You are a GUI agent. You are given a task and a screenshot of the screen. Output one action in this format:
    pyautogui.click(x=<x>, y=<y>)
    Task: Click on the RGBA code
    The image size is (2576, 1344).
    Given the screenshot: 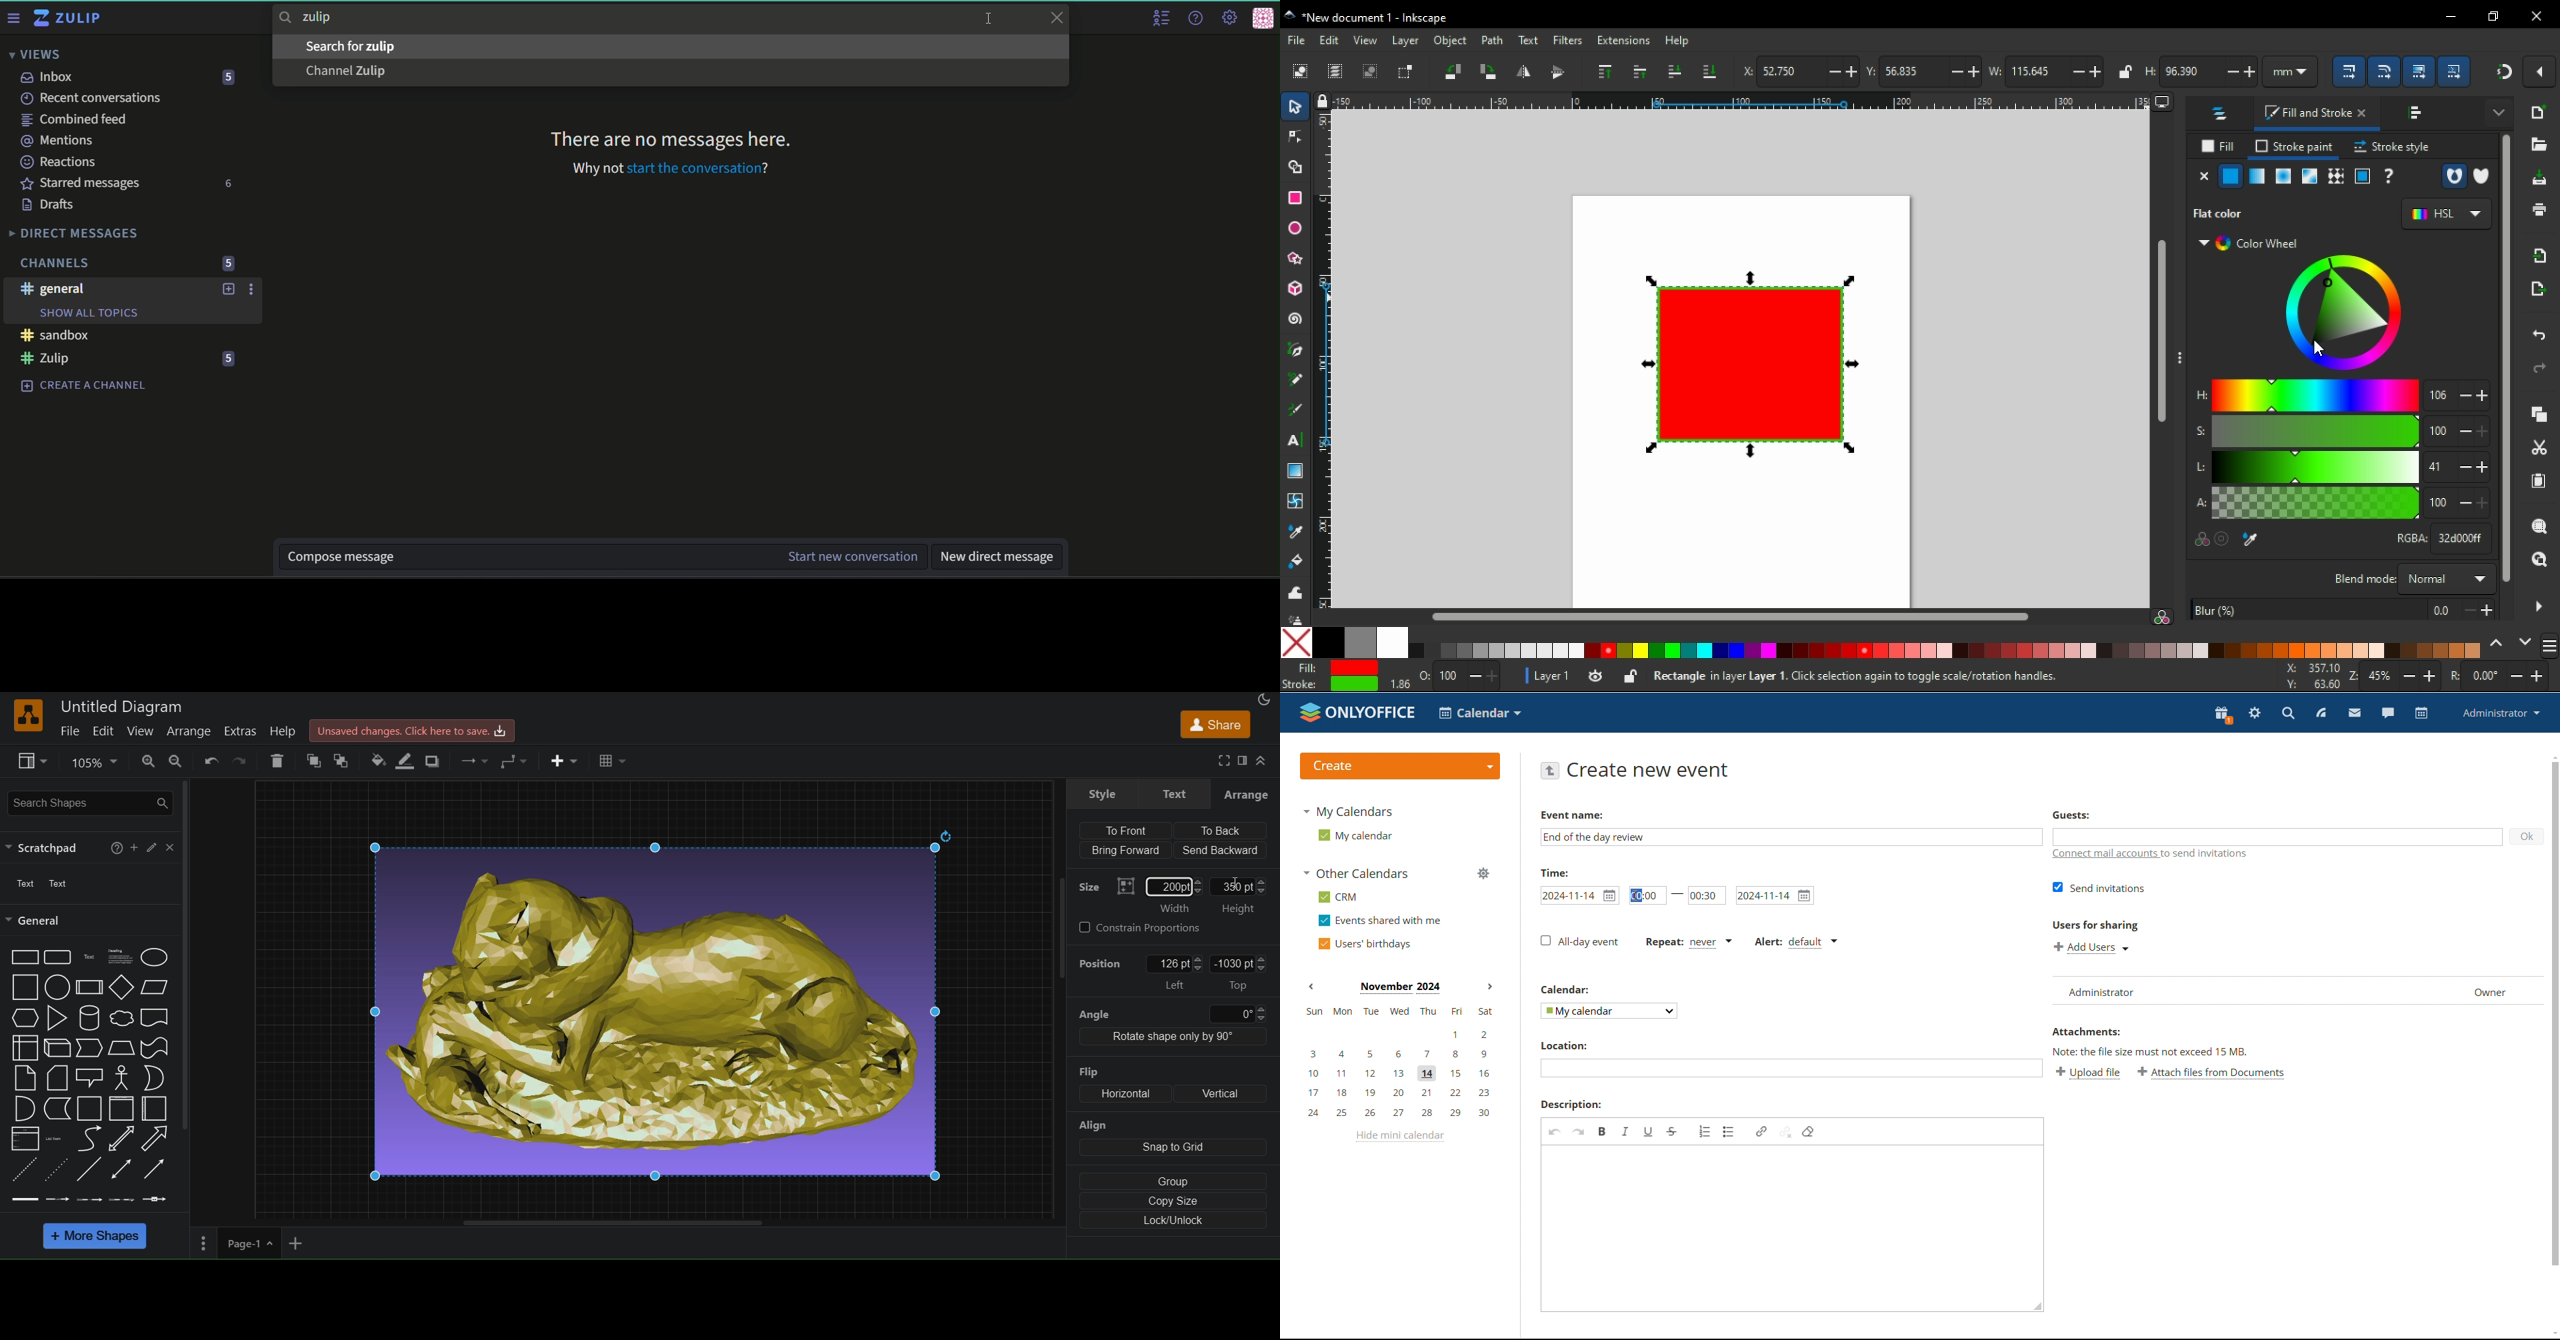 What is the action you would take?
    pyautogui.click(x=2409, y=538)
    